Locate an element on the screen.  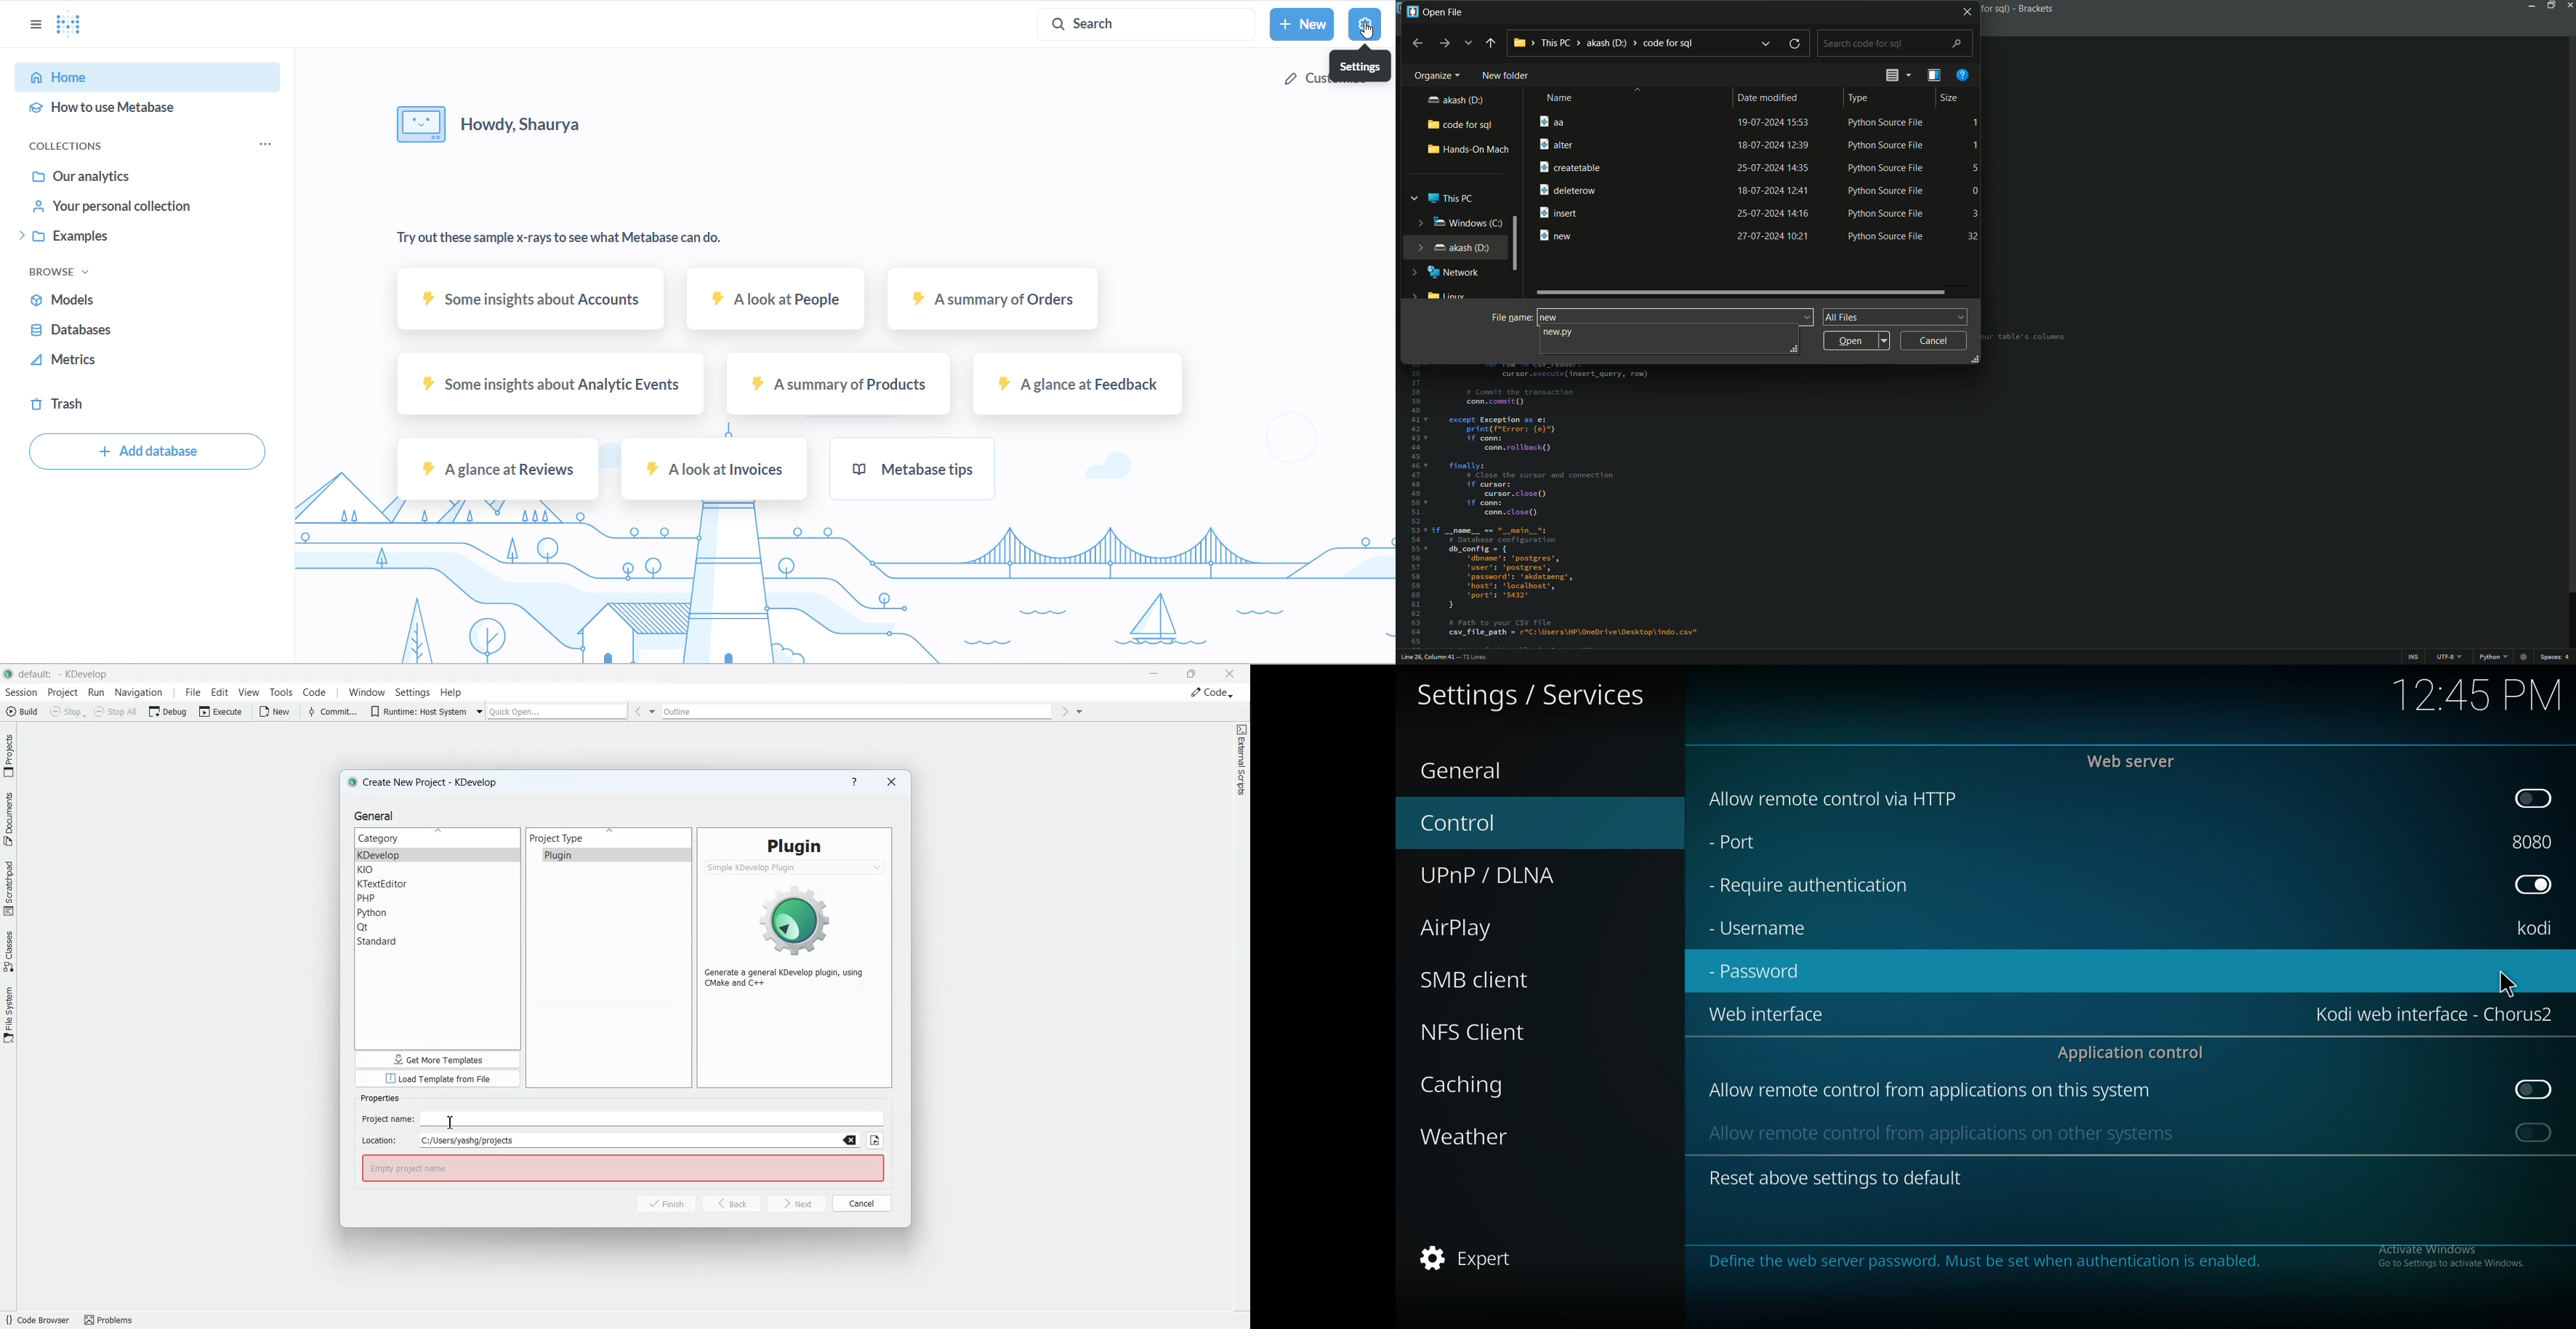
Qt is located at coordinates (438, 927).